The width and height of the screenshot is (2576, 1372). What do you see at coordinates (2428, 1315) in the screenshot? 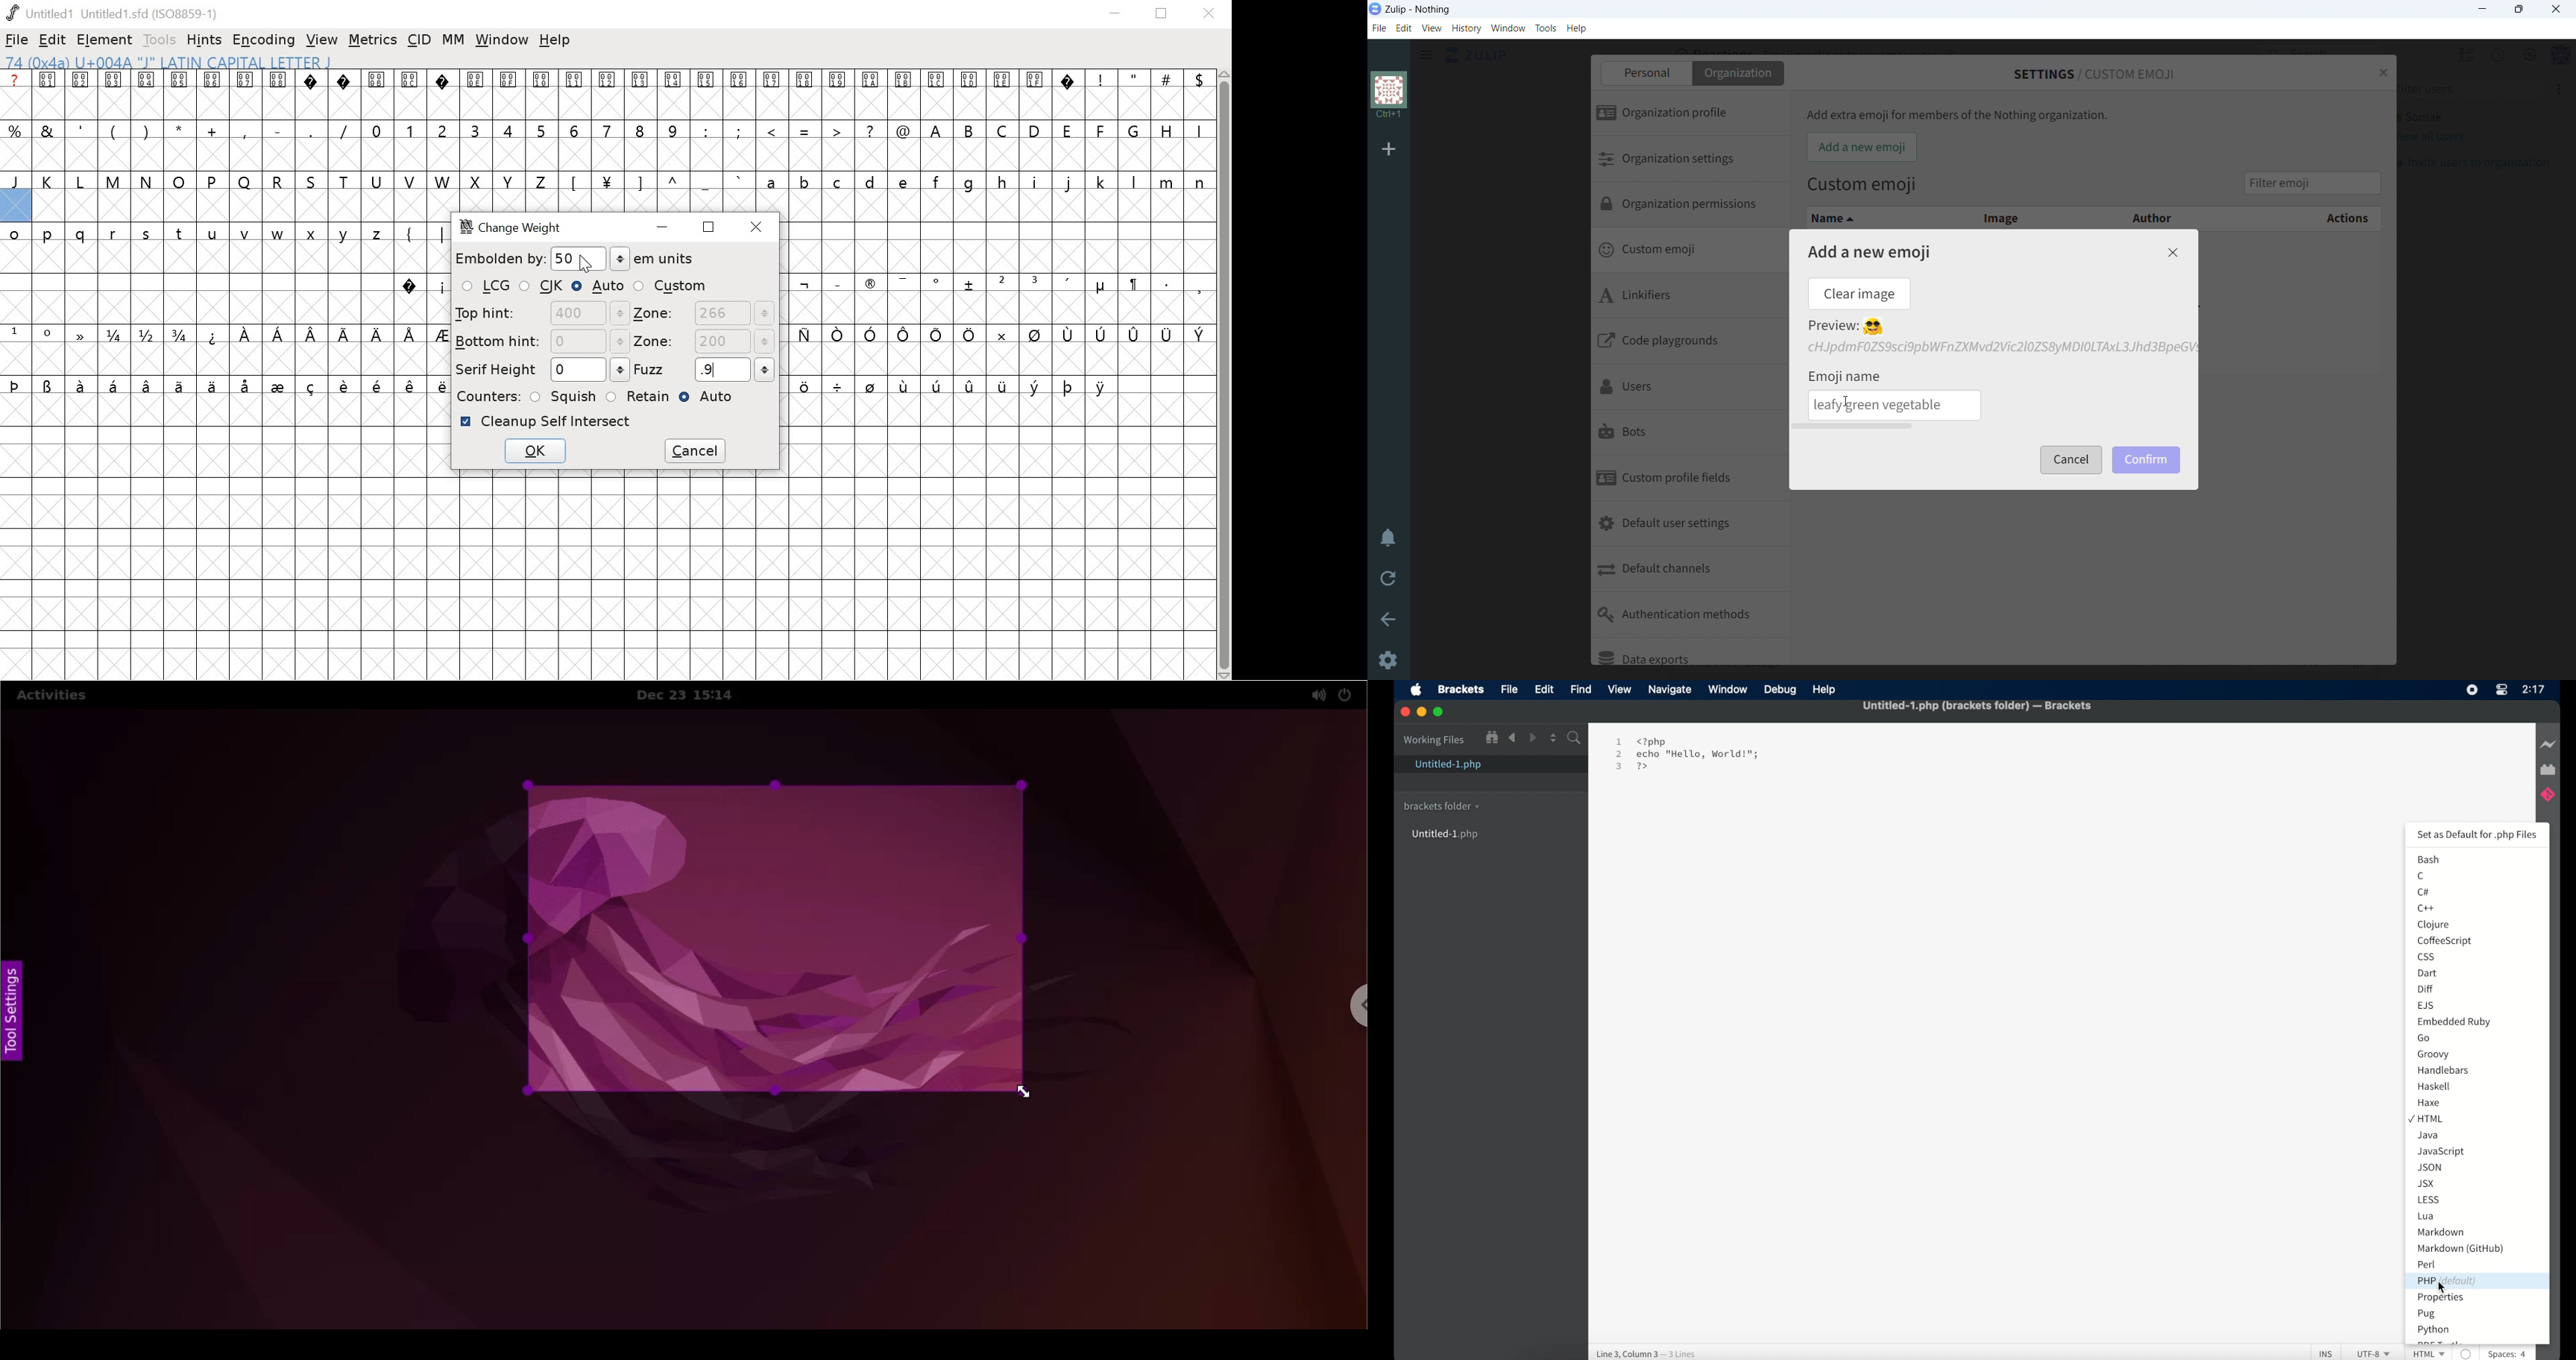
I see `pug` at bounding box center [2428, 1315].